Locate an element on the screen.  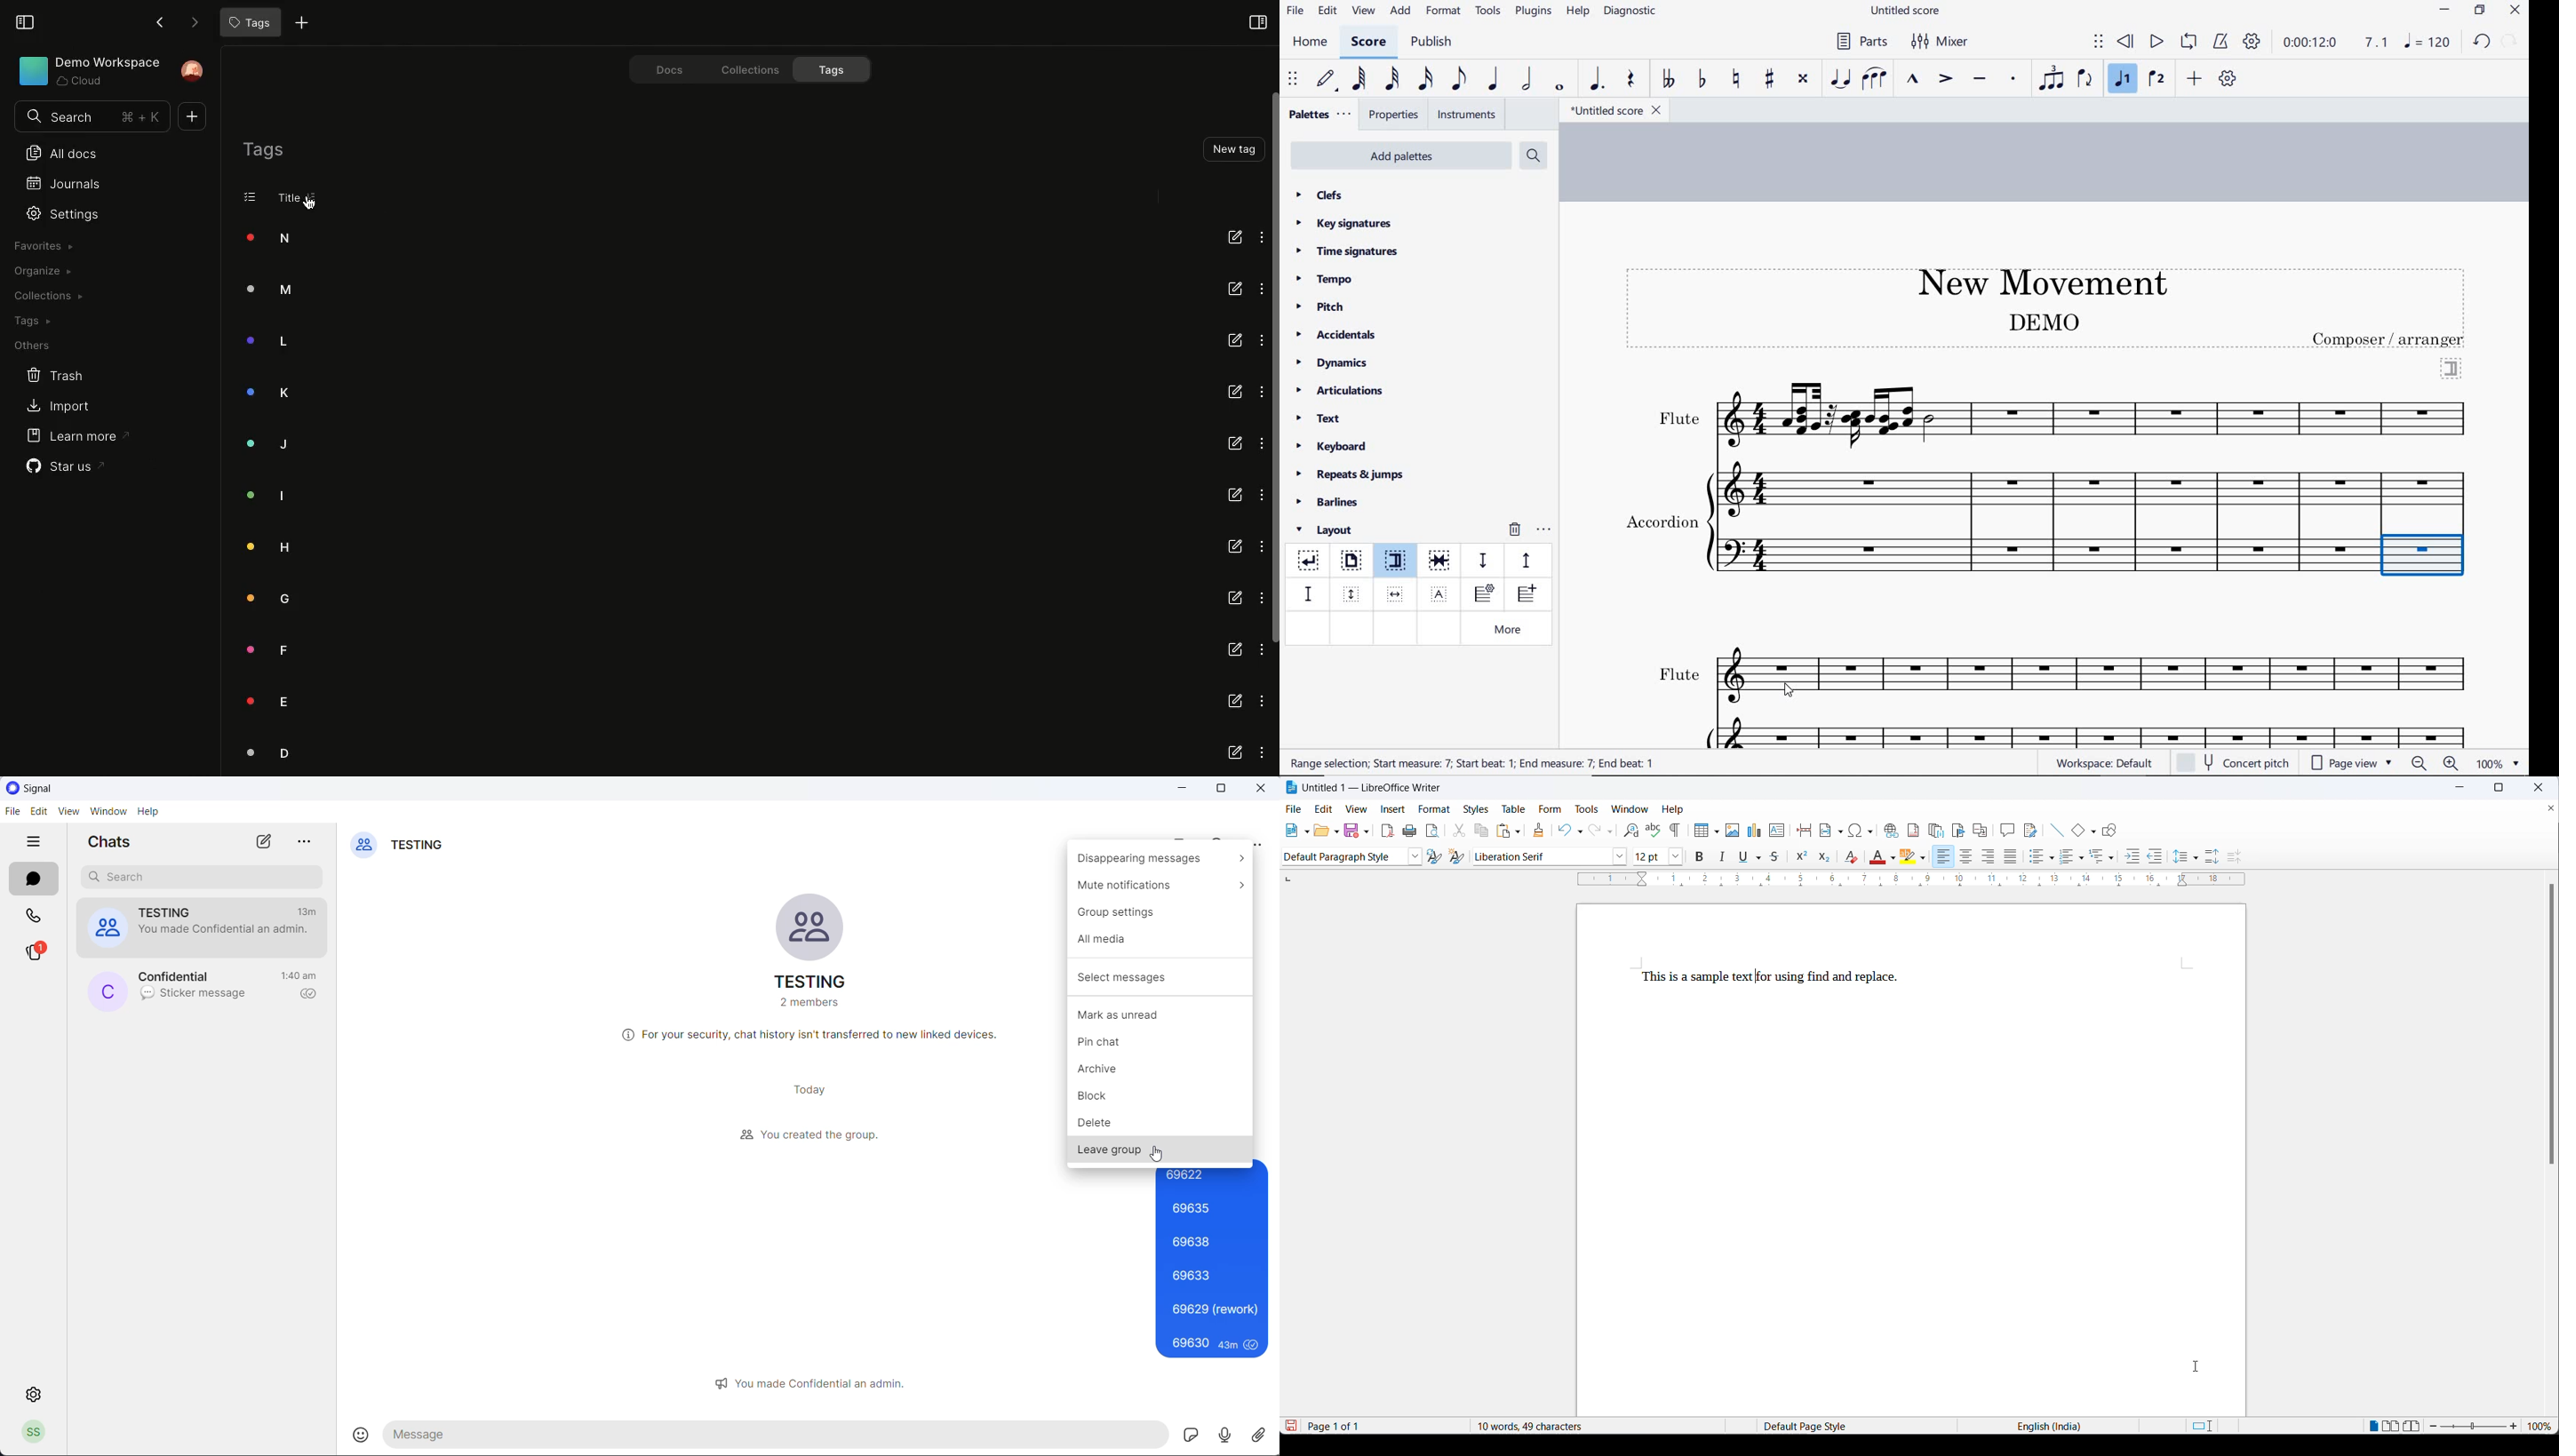
slur is located at coordinates (1875, 80).